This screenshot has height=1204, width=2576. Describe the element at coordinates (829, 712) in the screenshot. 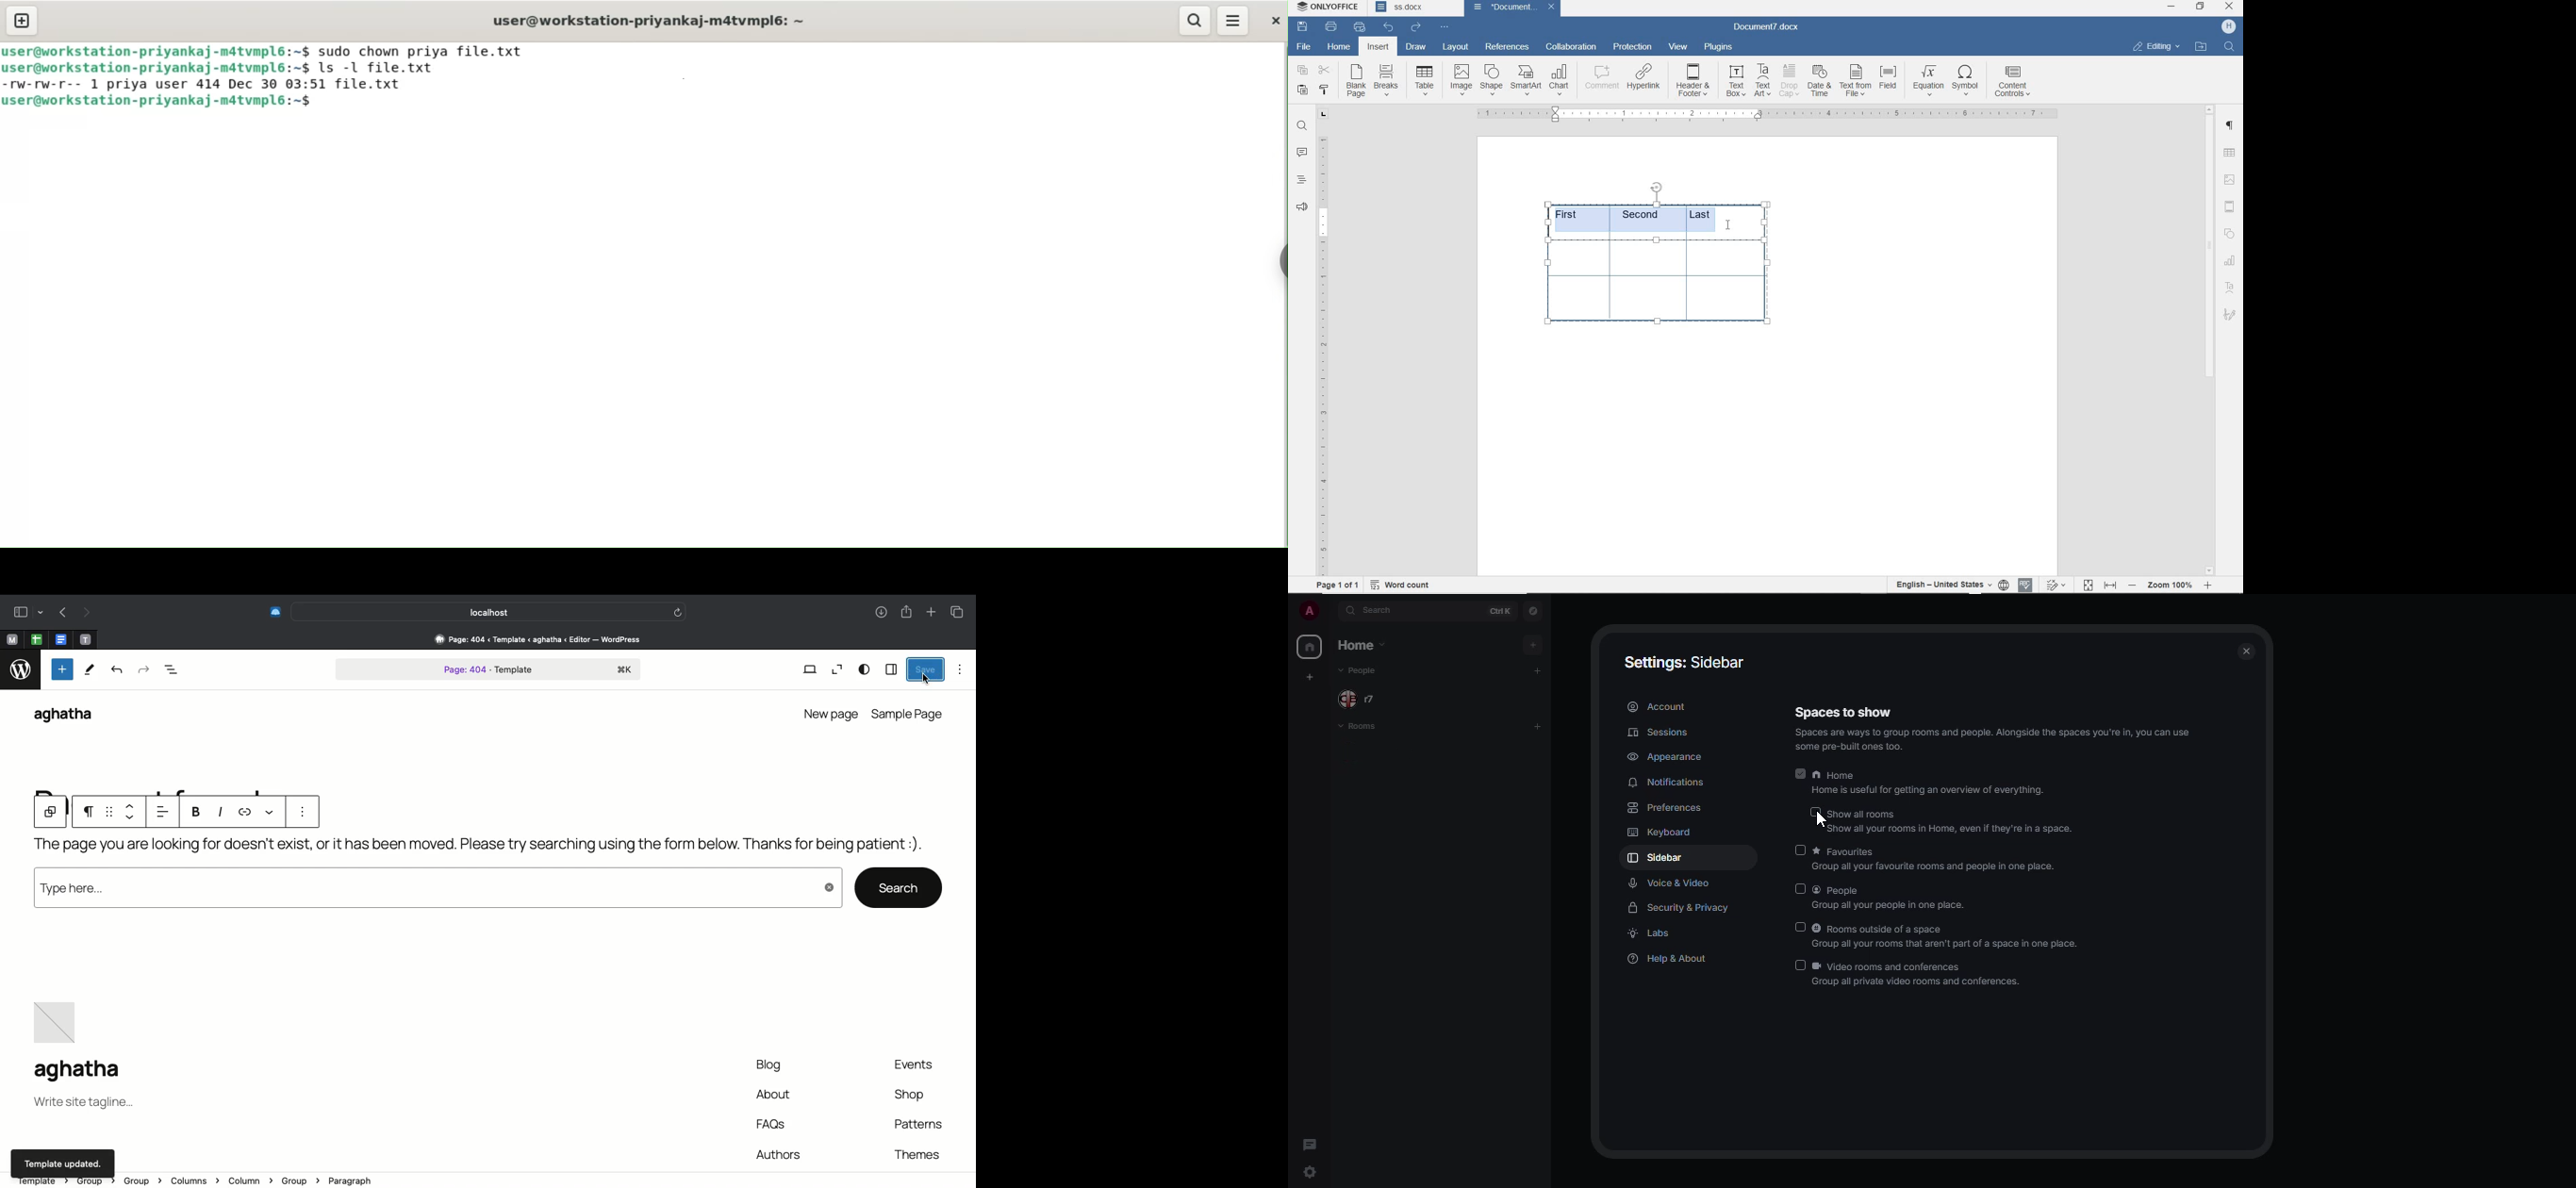

I see `New page` at that location.